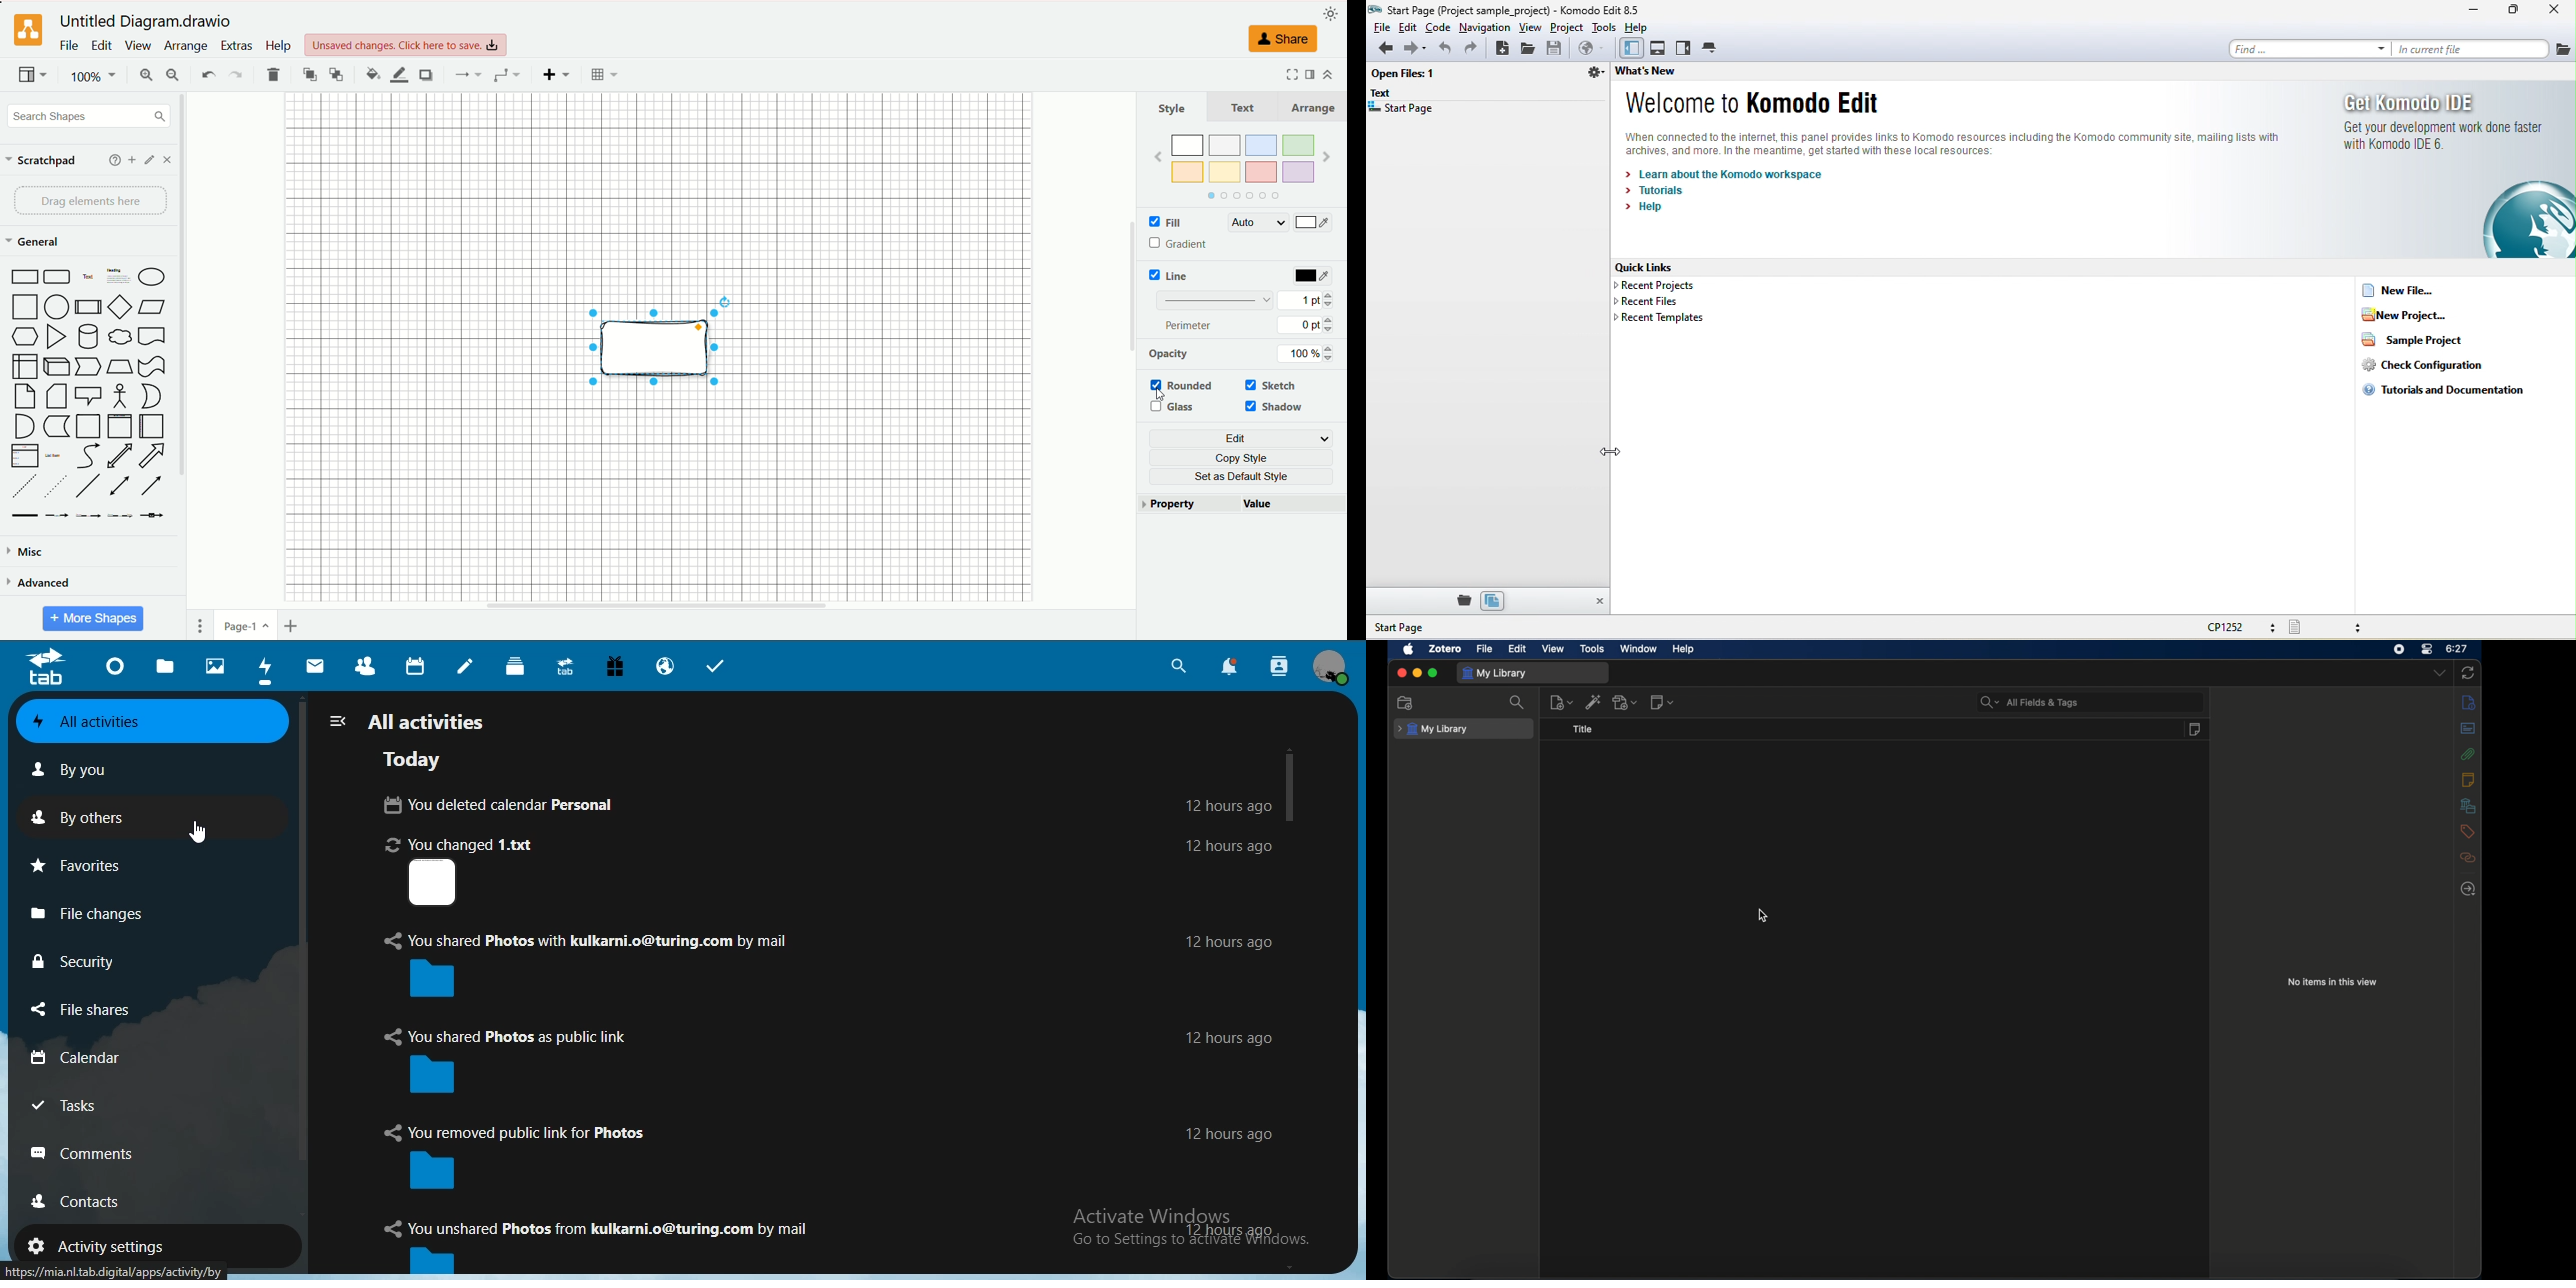 This screenshot has height=1288, width=2576. I want to click on upgrade, so click(564, 665).